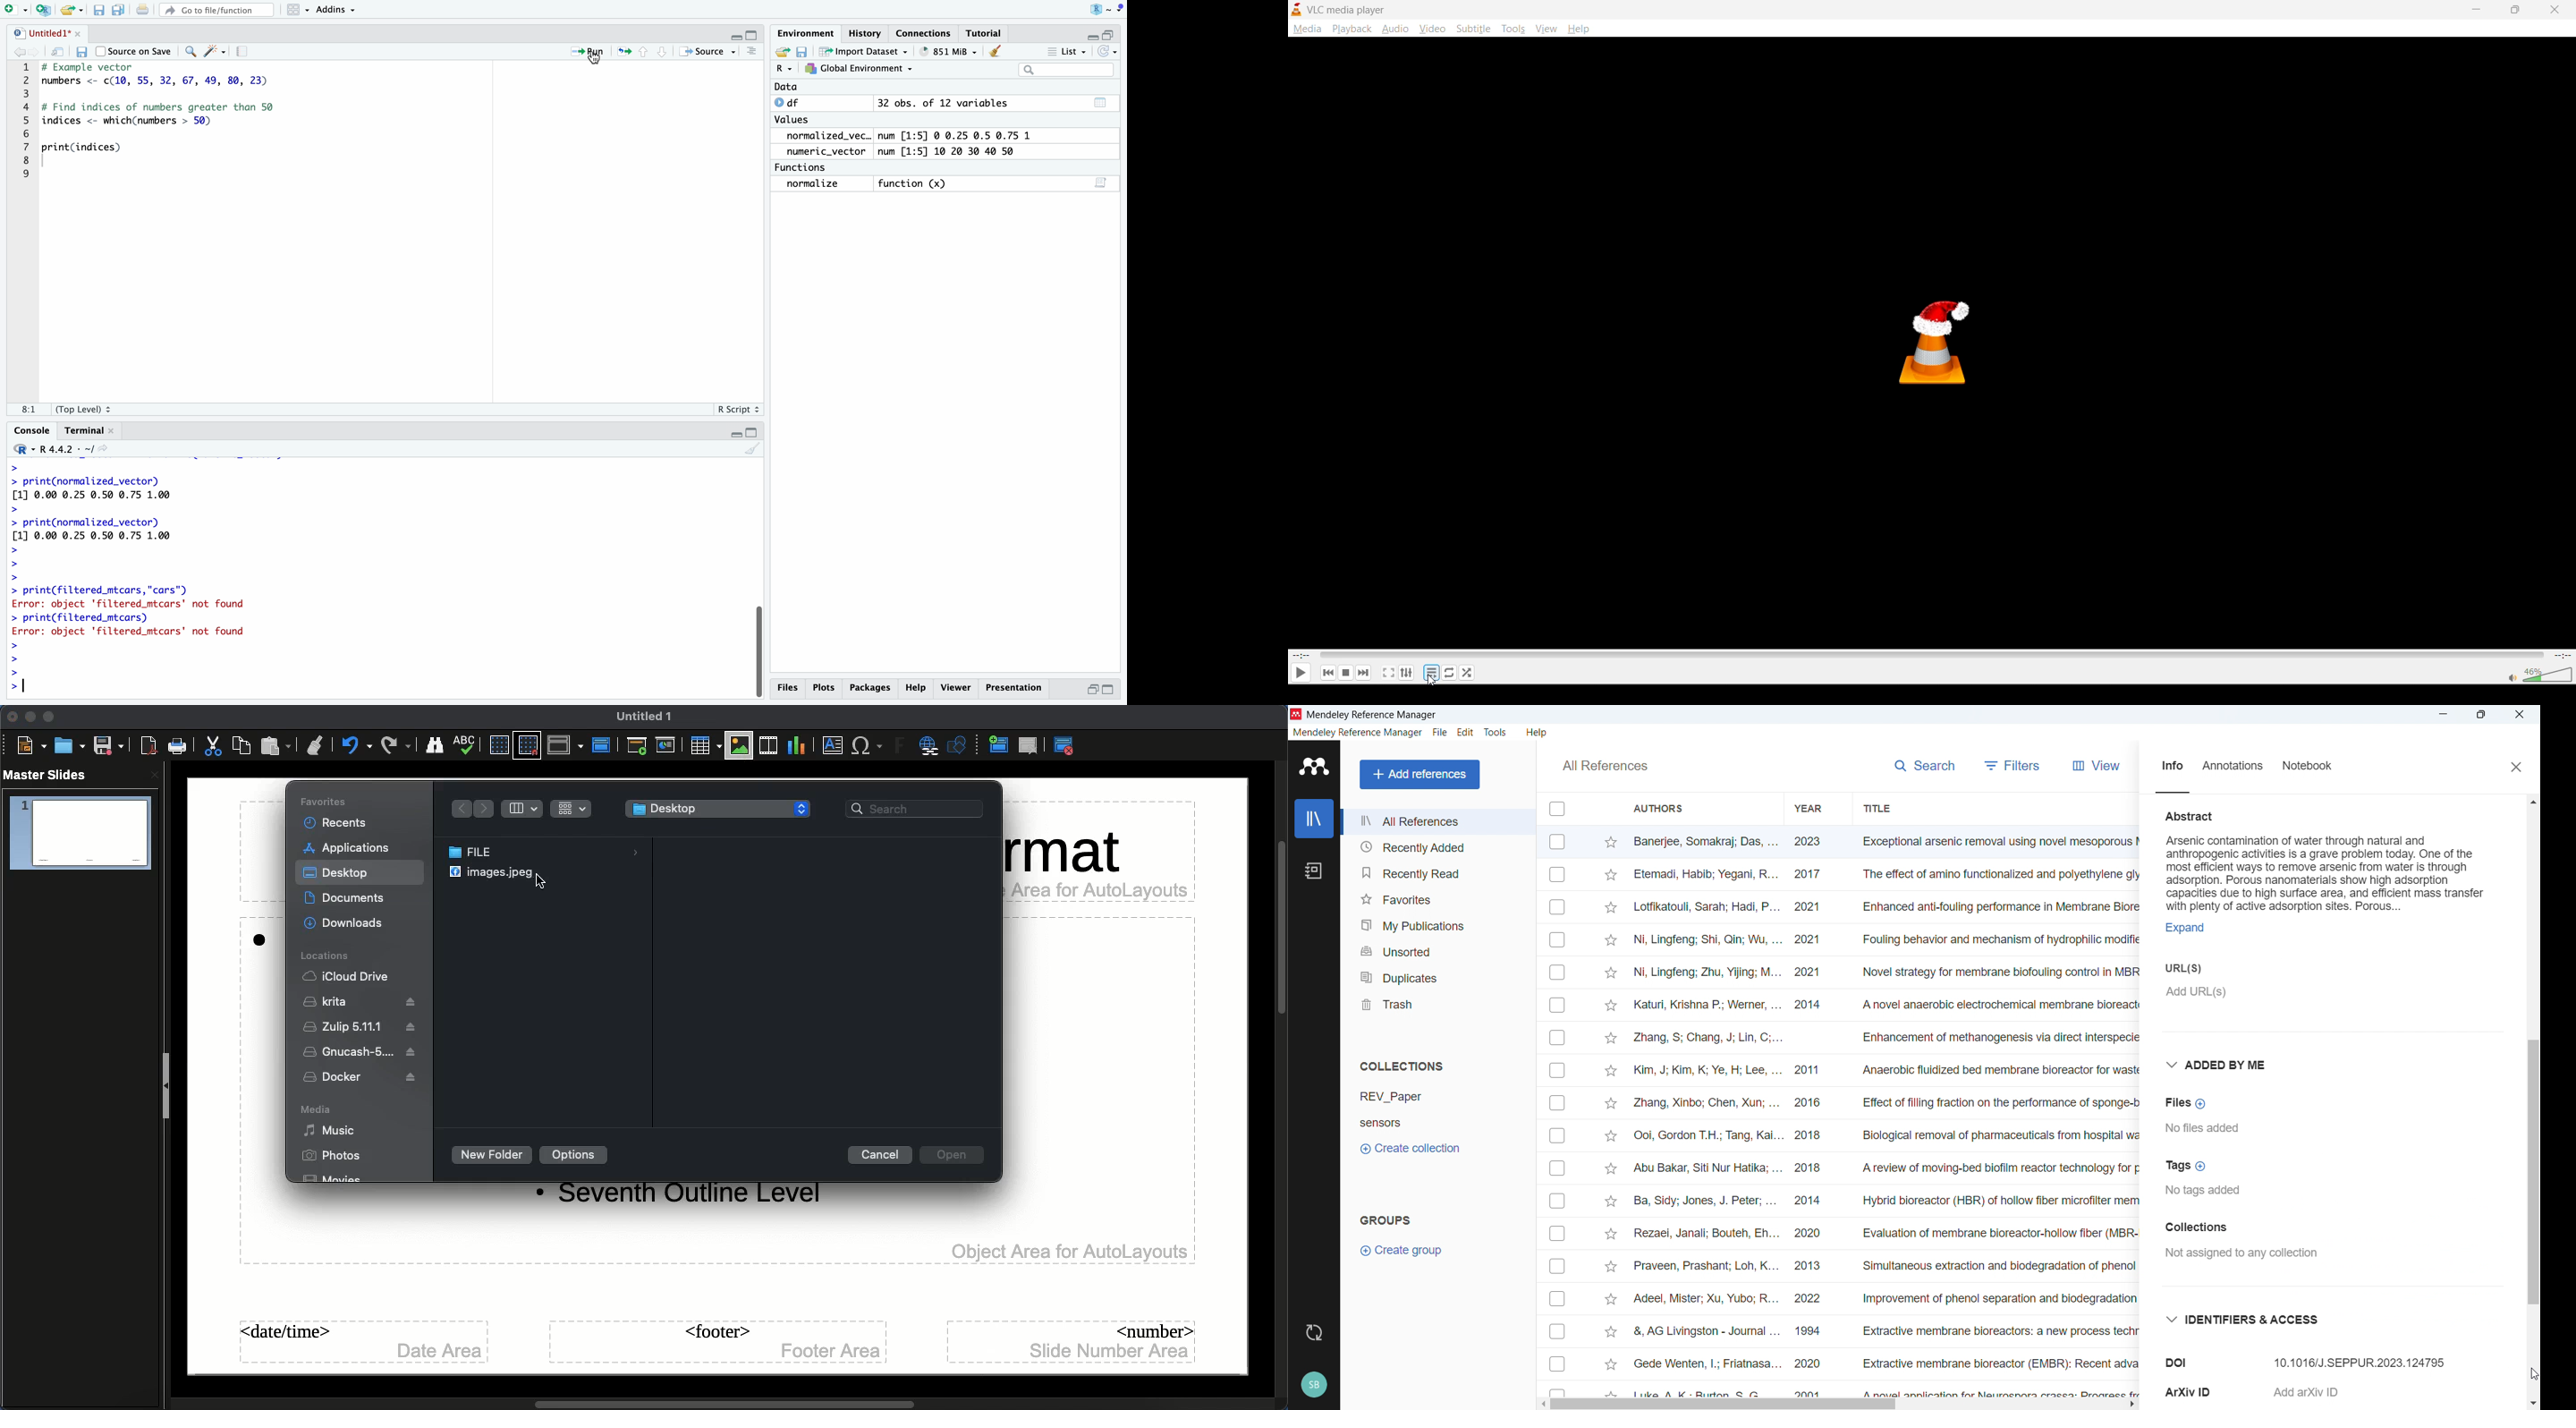 This screenshot has height=1428, width=2576. What do you see at coordinates (2101, 768) in the screenshot?
I see `View ` at bounding box center [2101, 768].